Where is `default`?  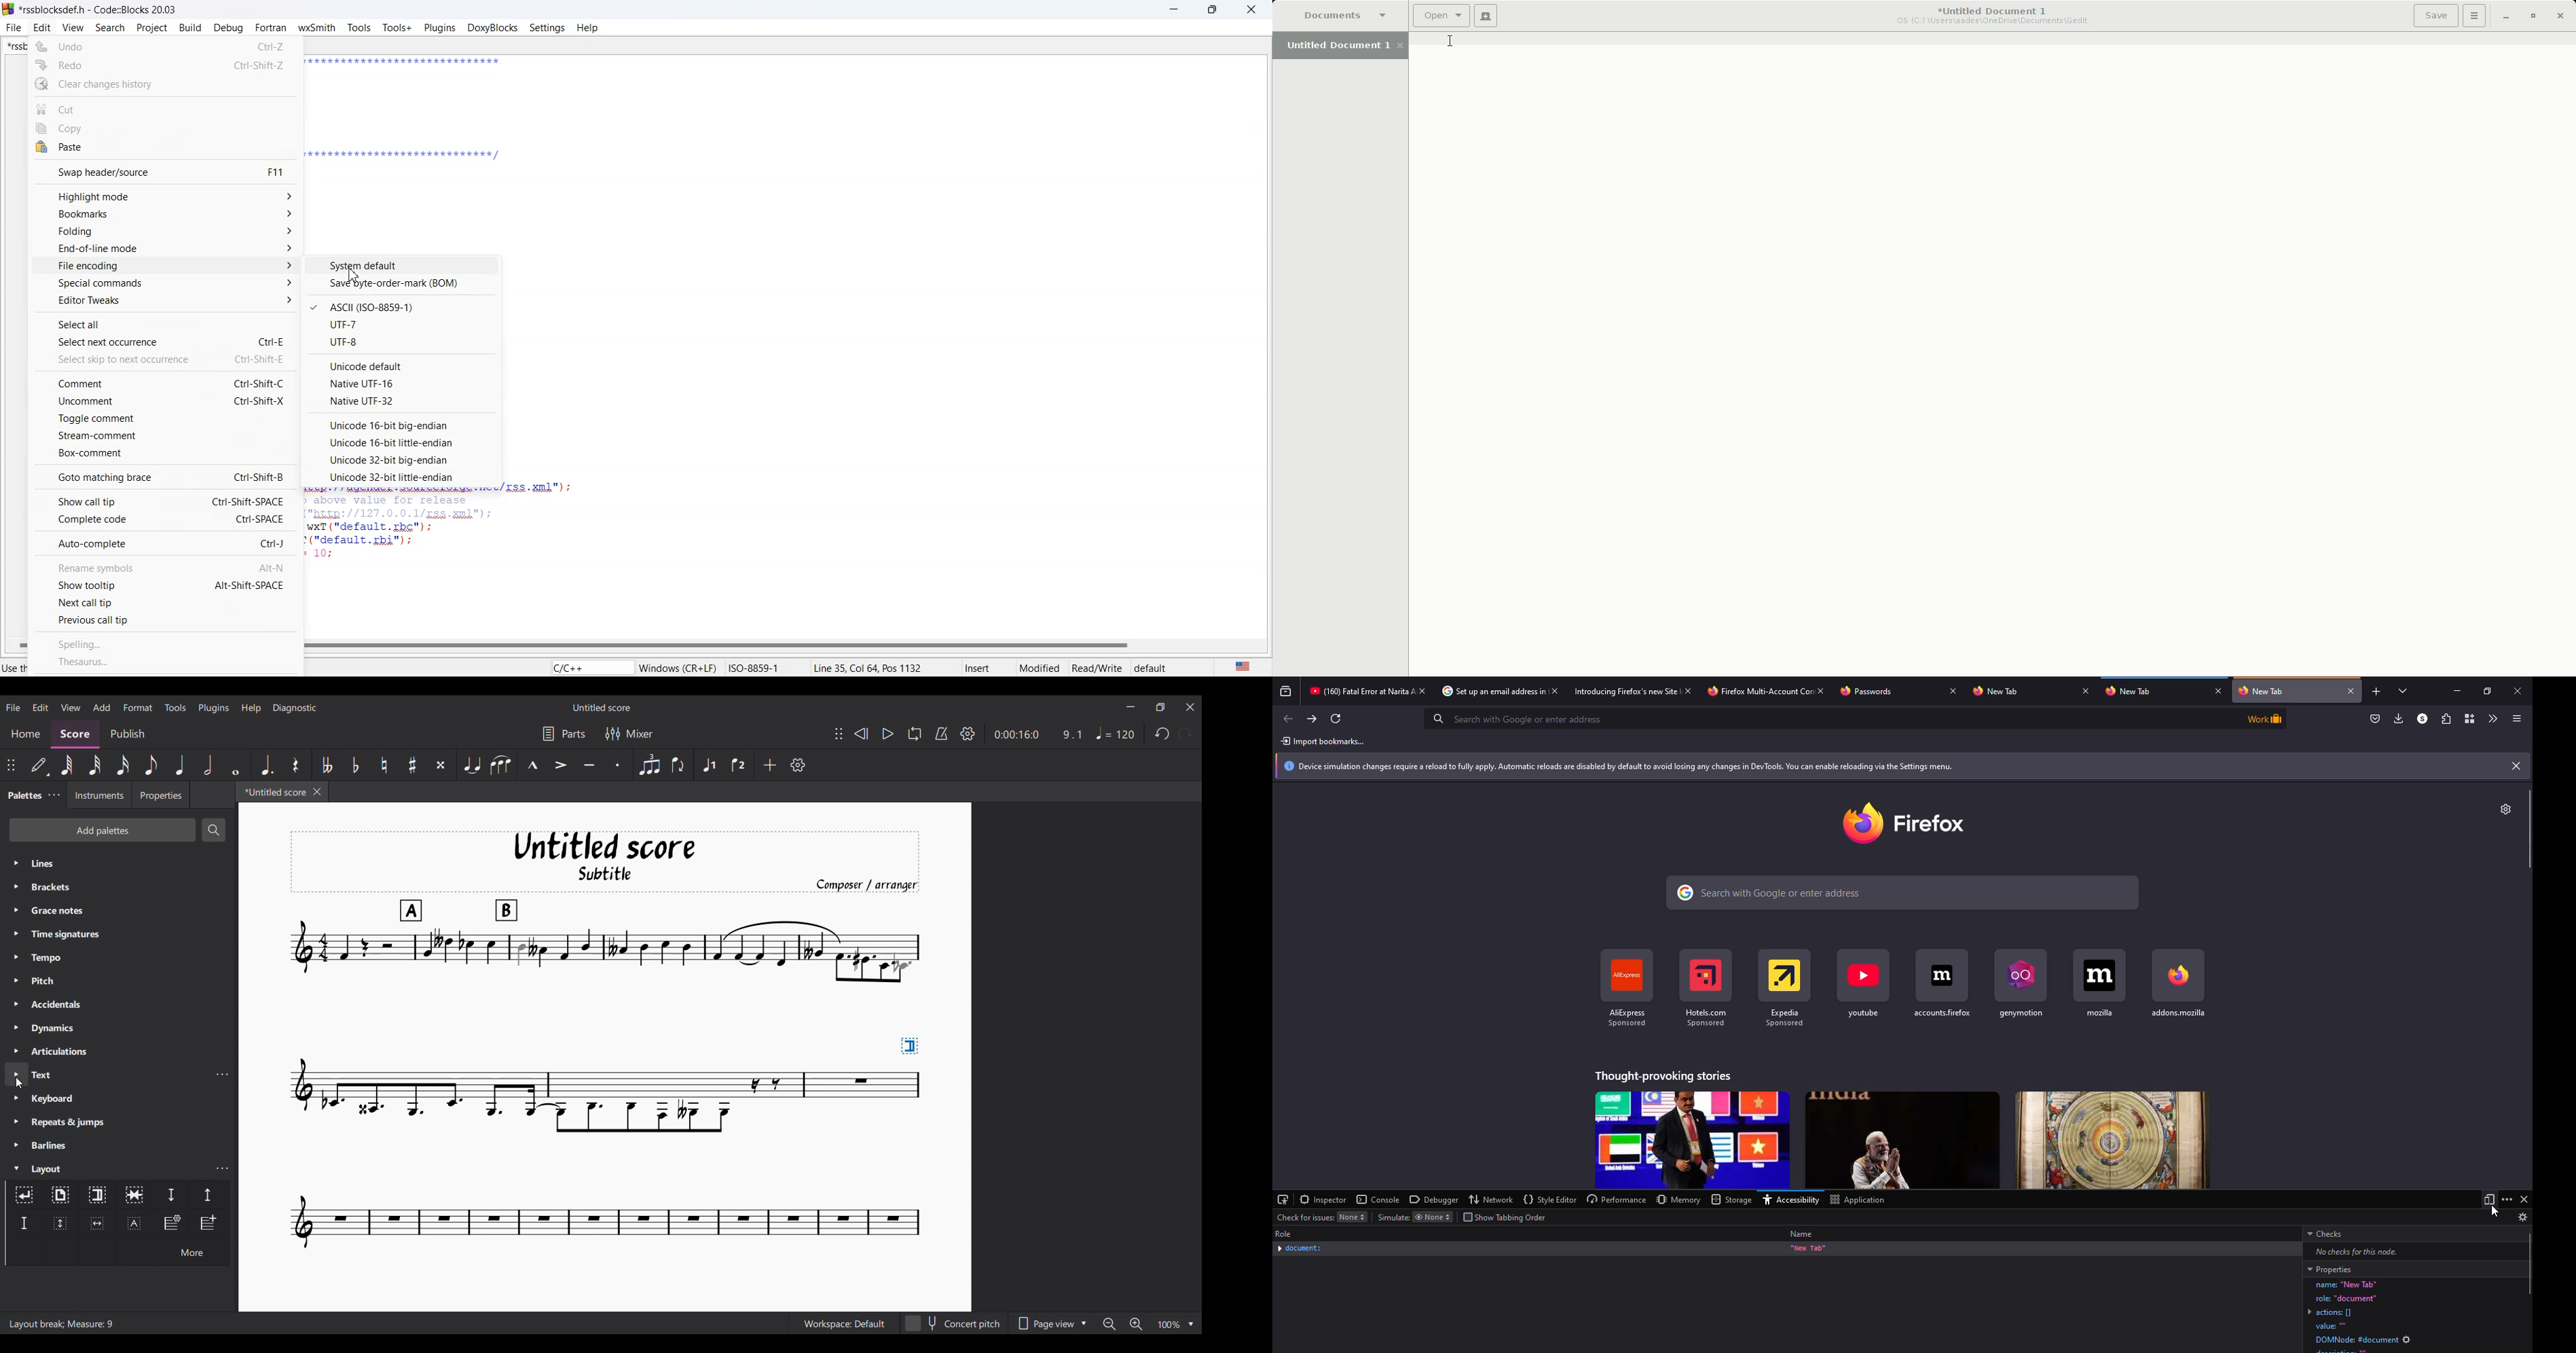 default is located at coordinates (1169, 667).